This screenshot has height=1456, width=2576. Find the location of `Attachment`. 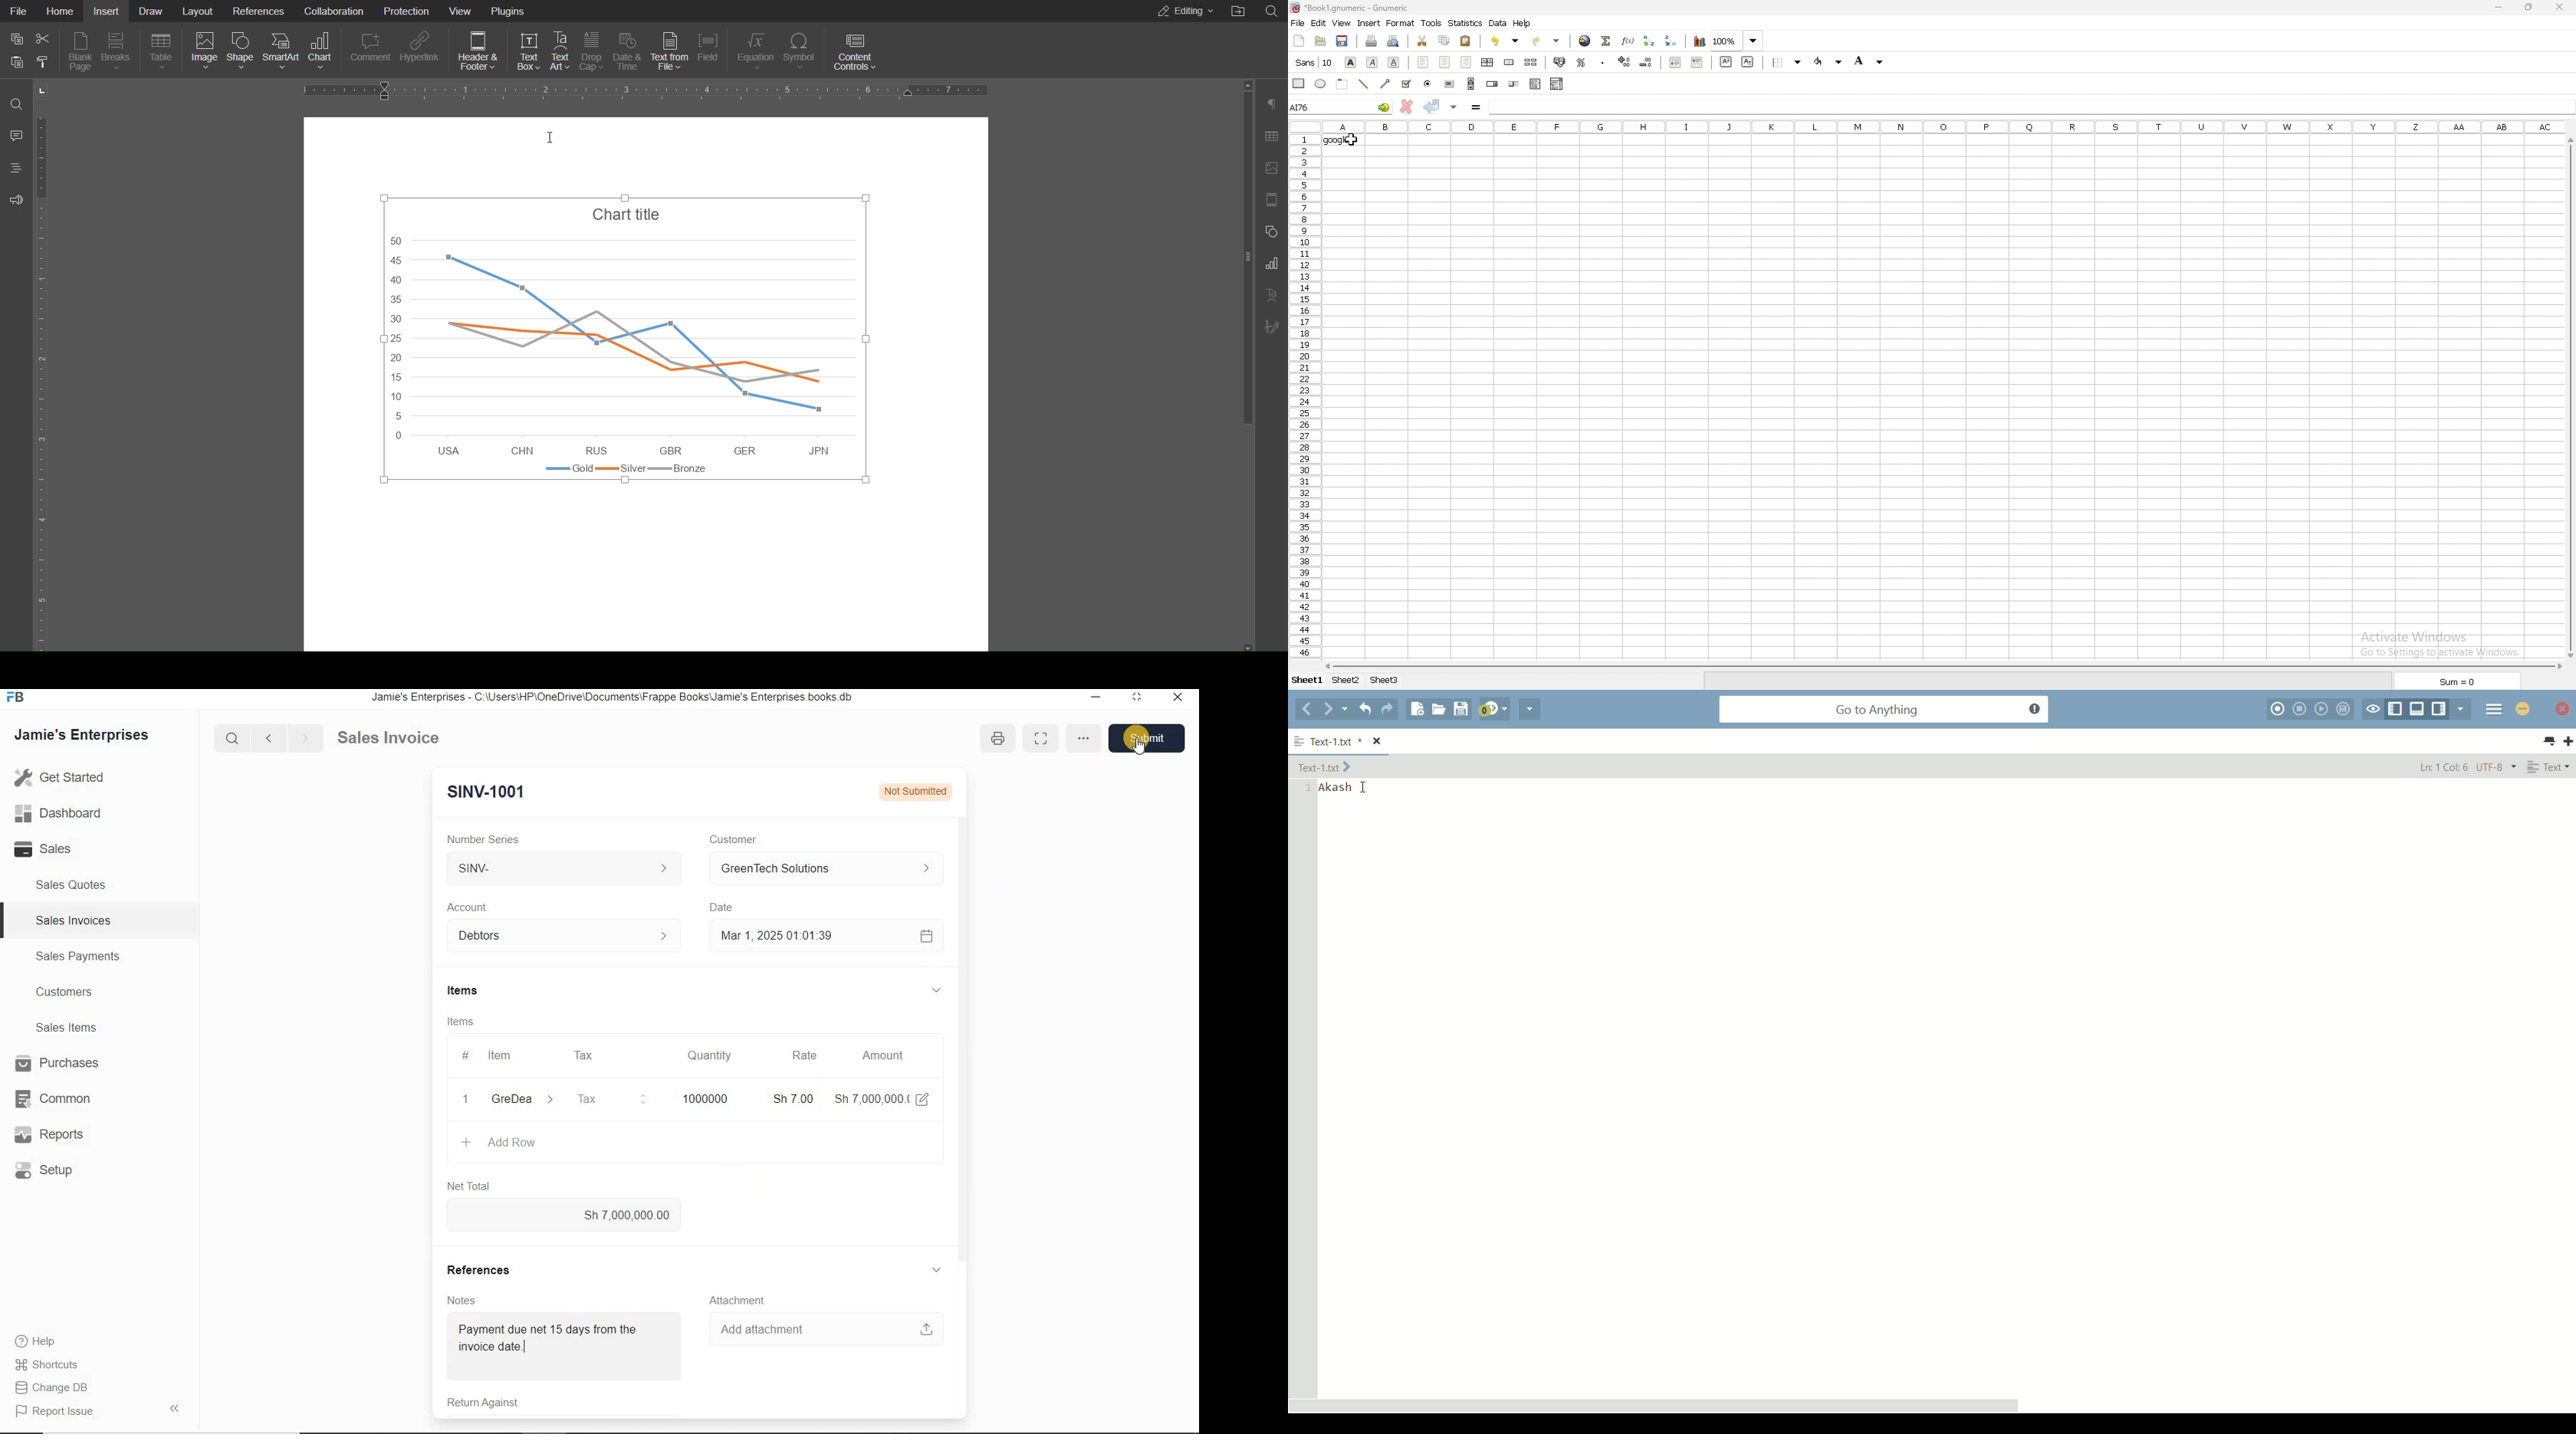

Attachment is located at coordinates (741, 1299).